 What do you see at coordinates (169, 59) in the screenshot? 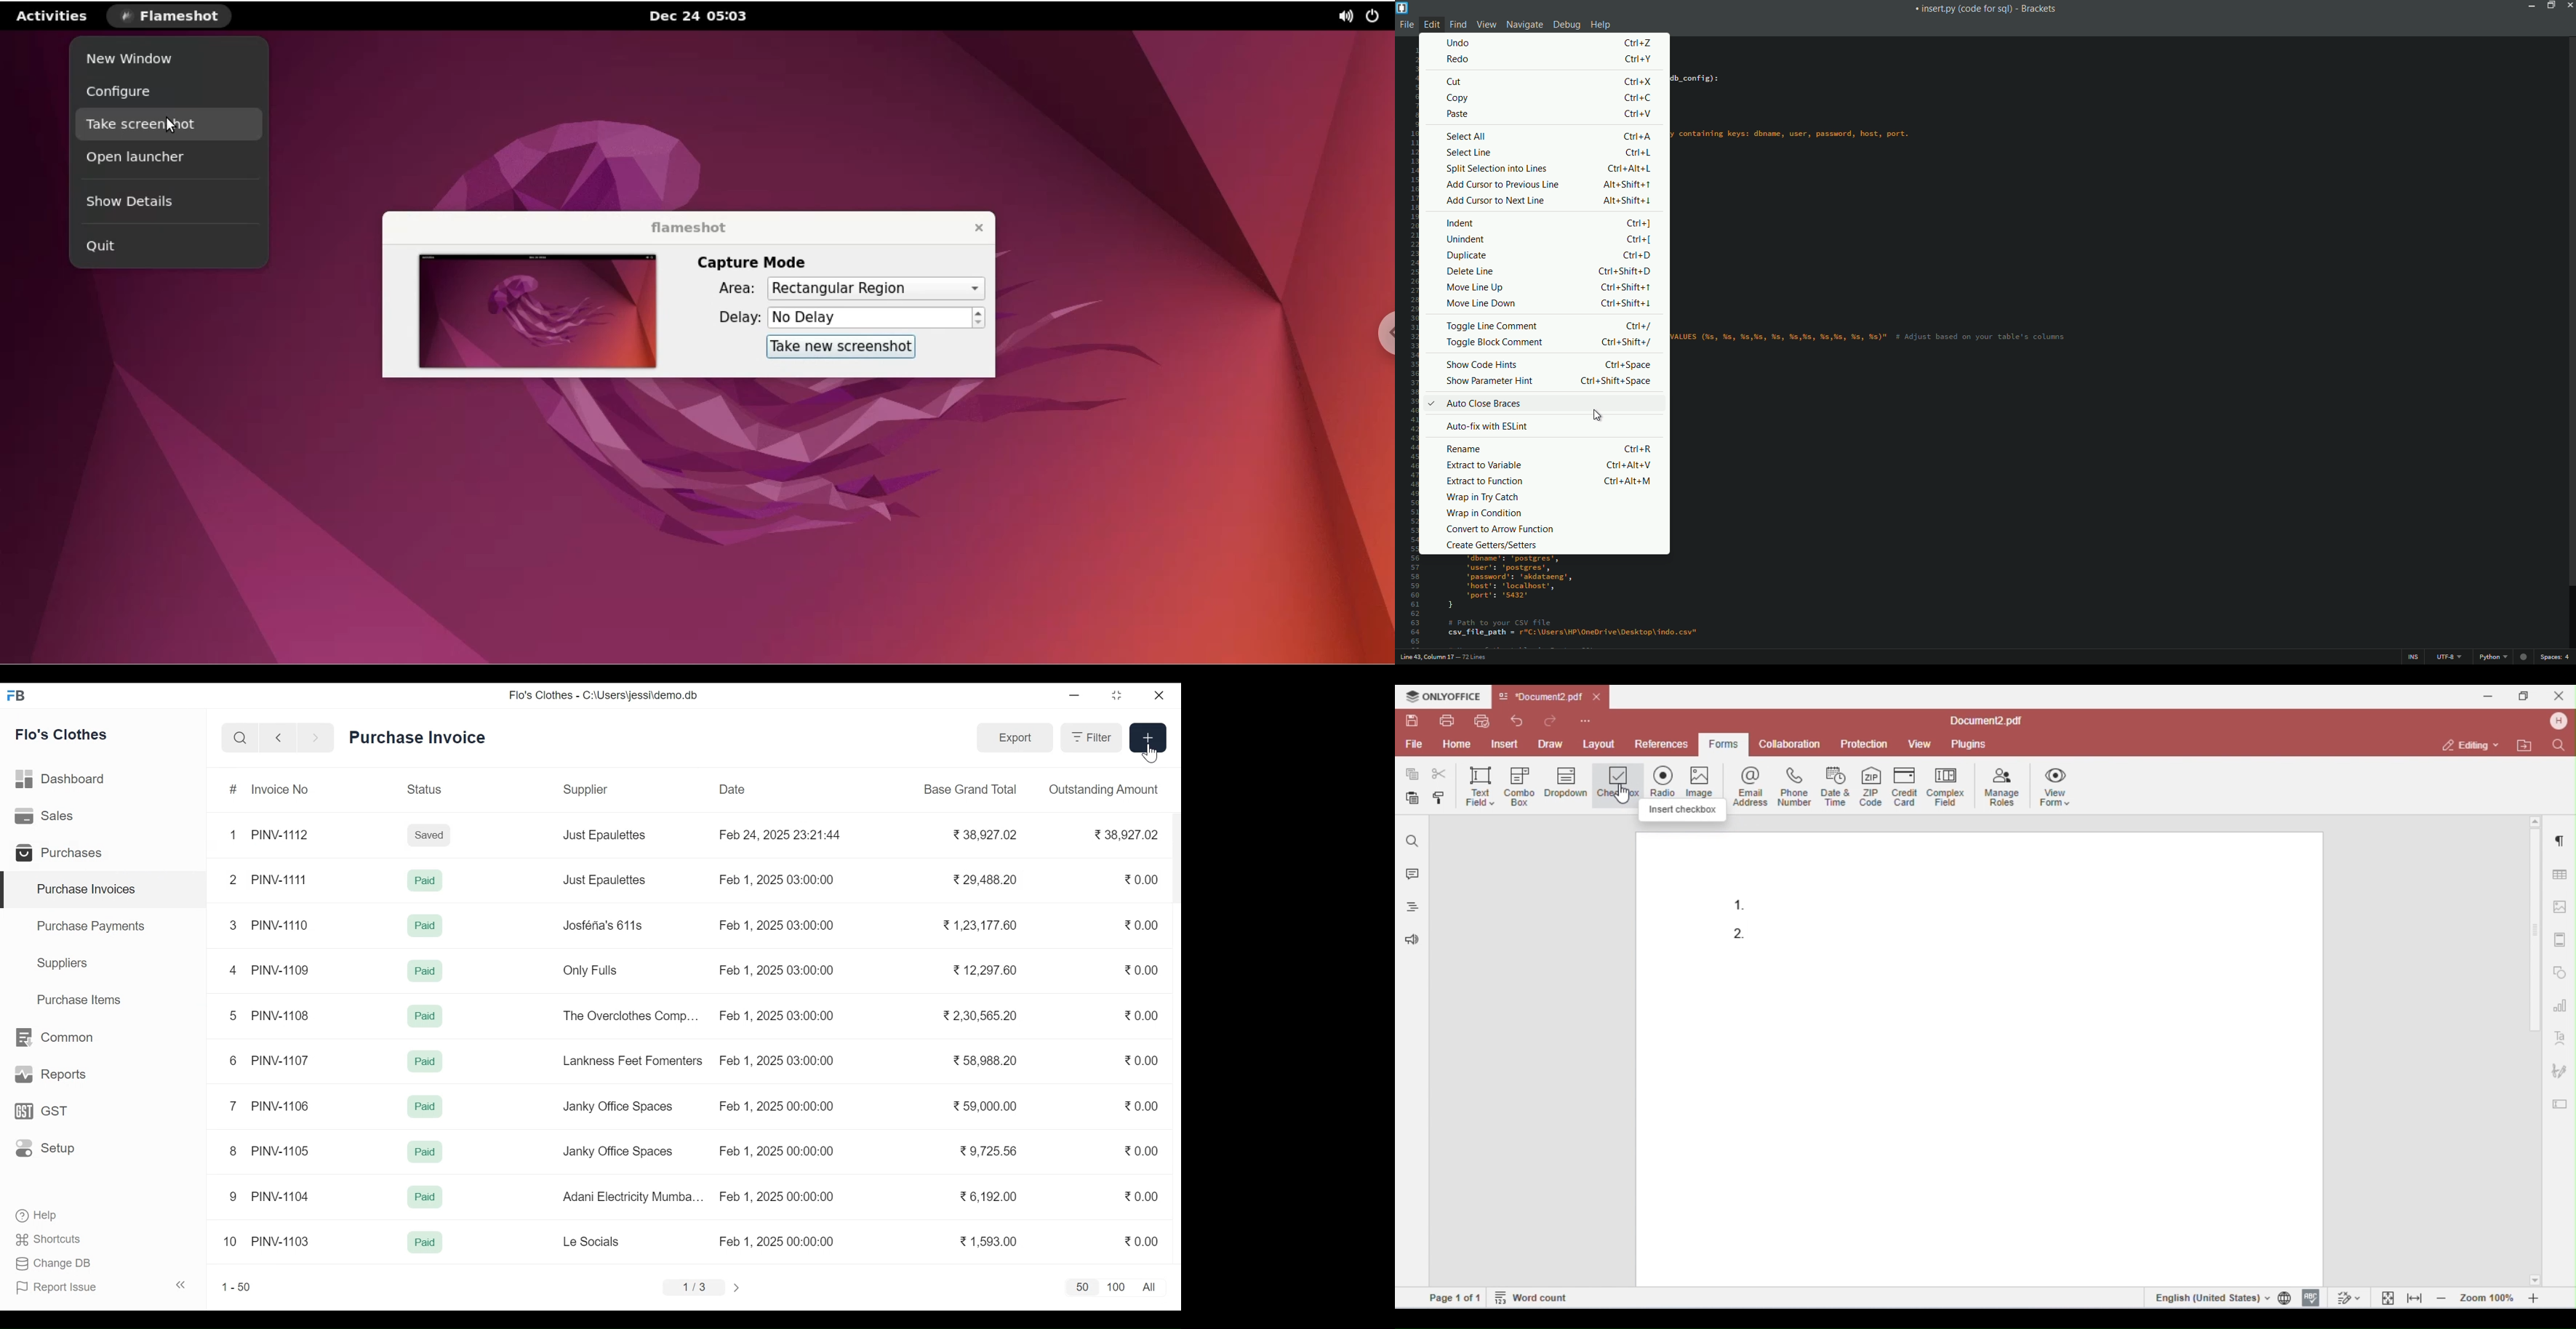
I see `new window` at bounding box center [169, 59].